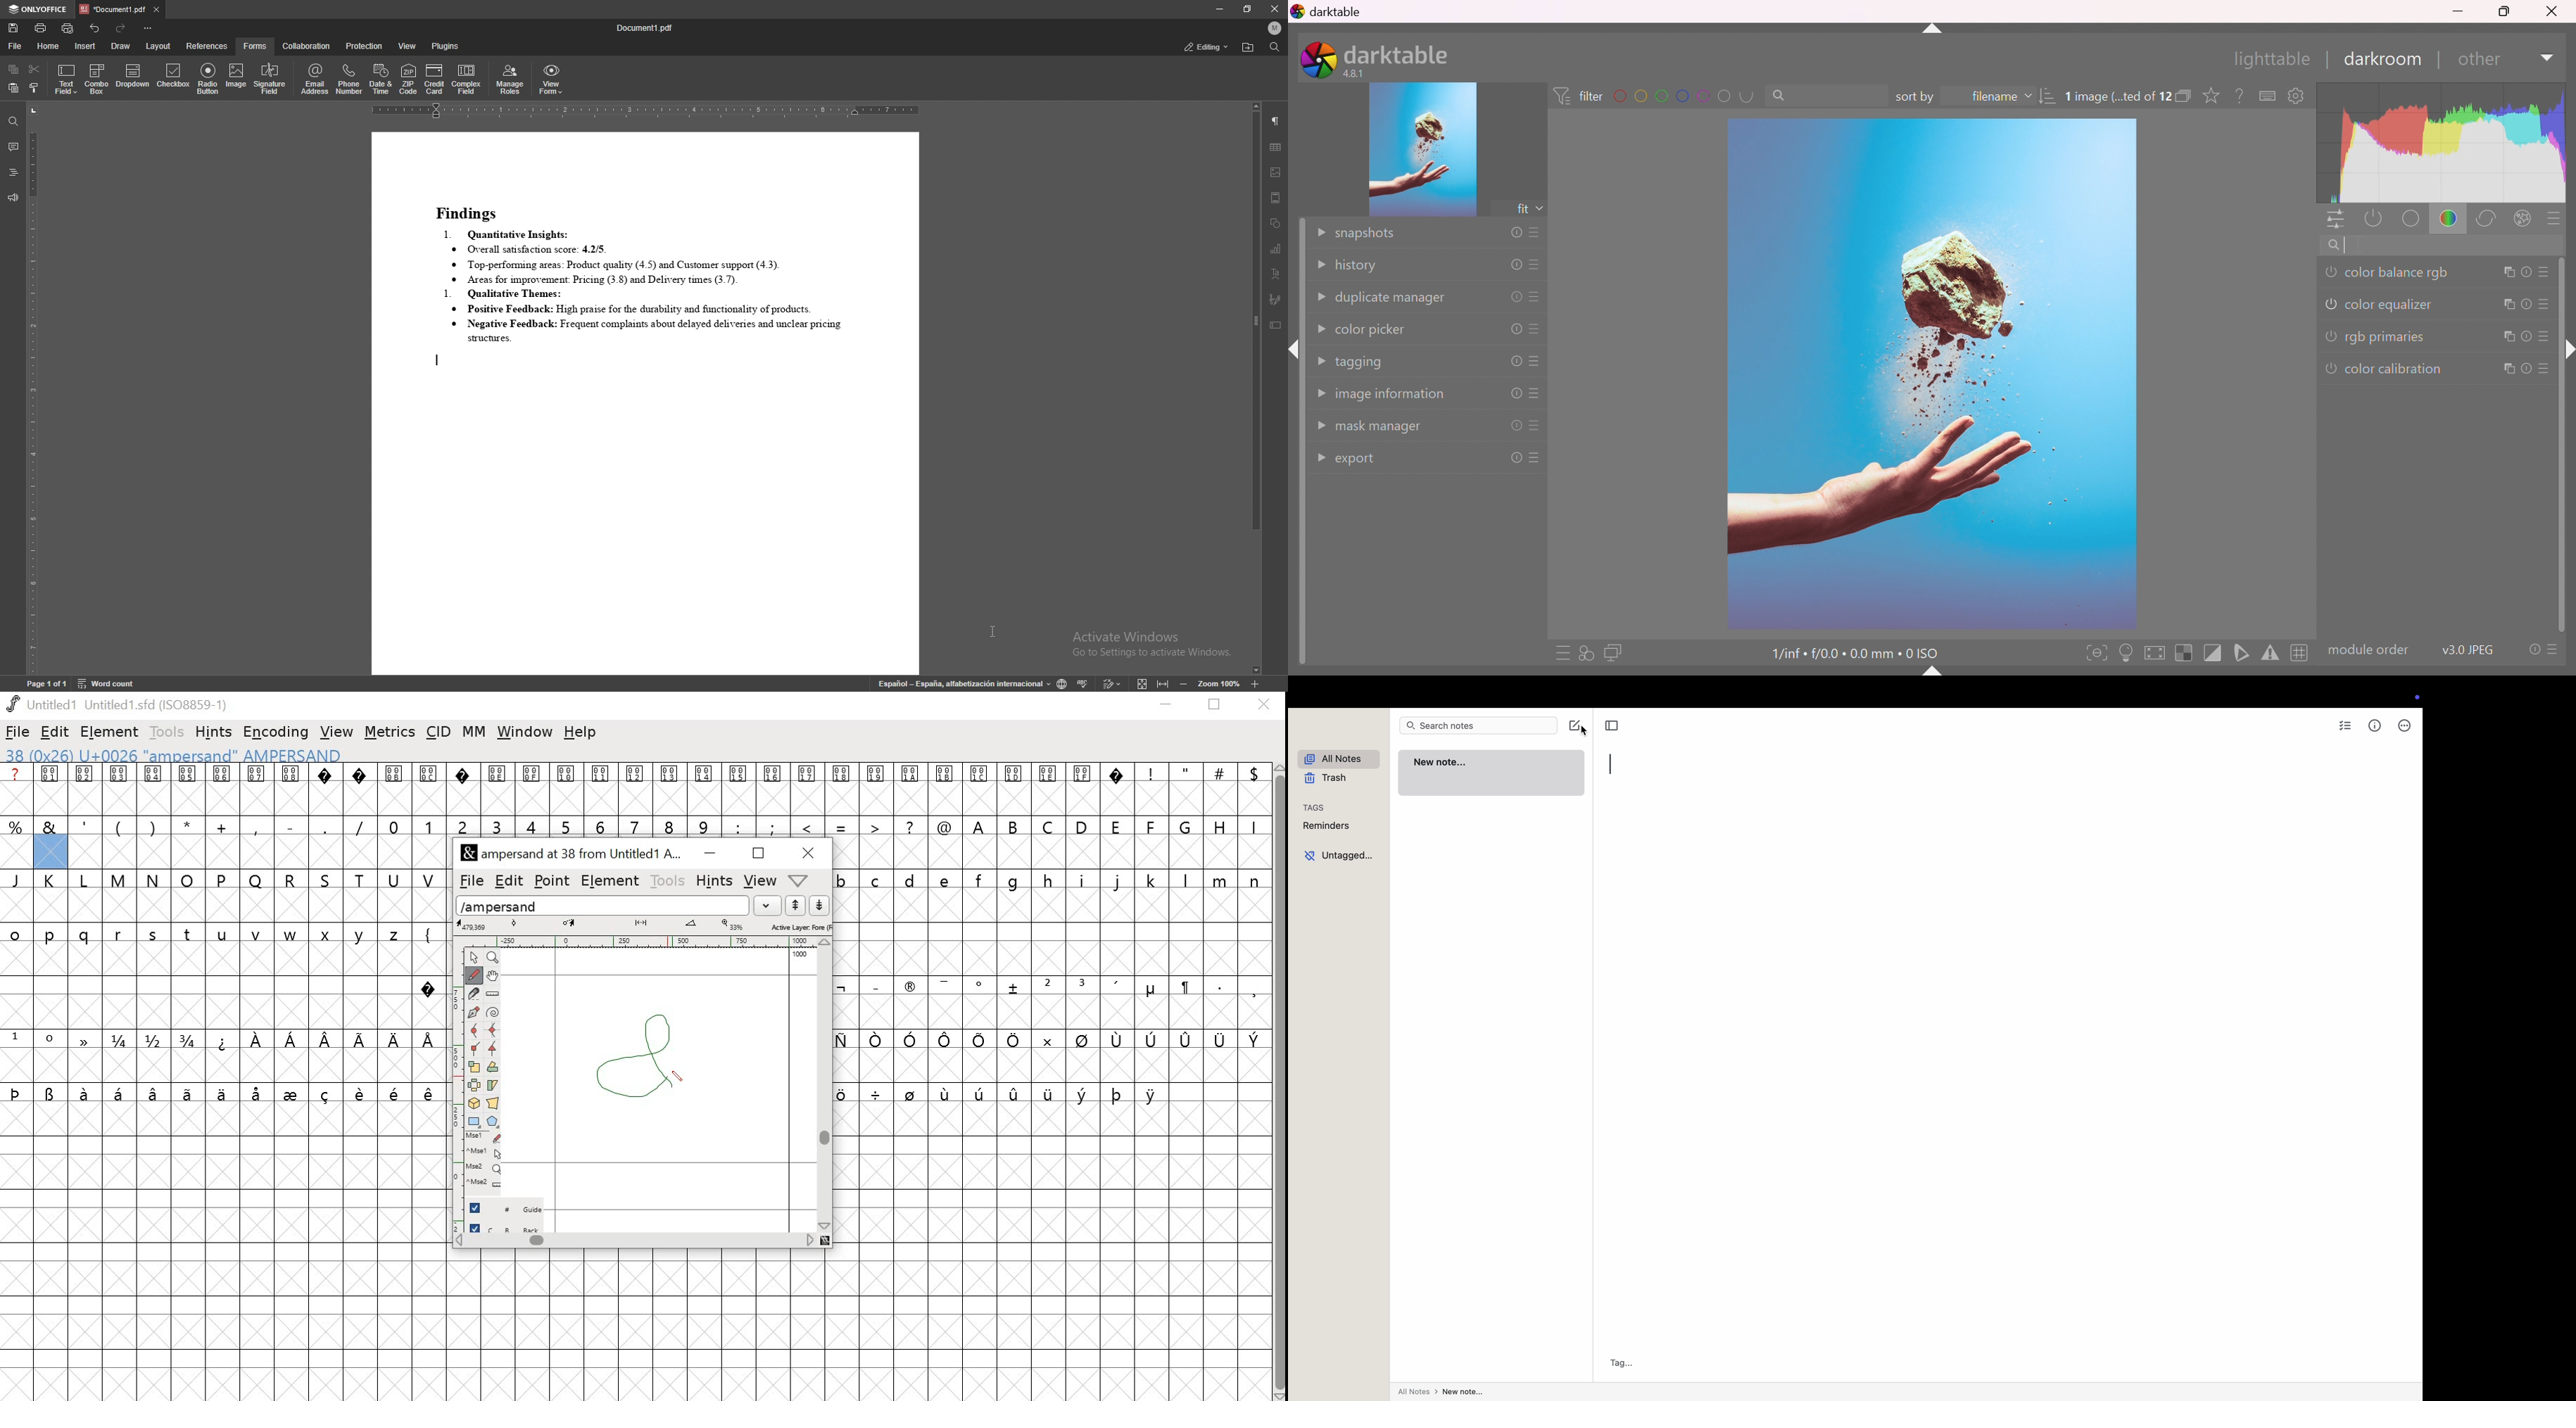 The image size is (2576, 1428). Describe the element at coordinates (1050, 826) in the screenshot. I see `C` at that location.